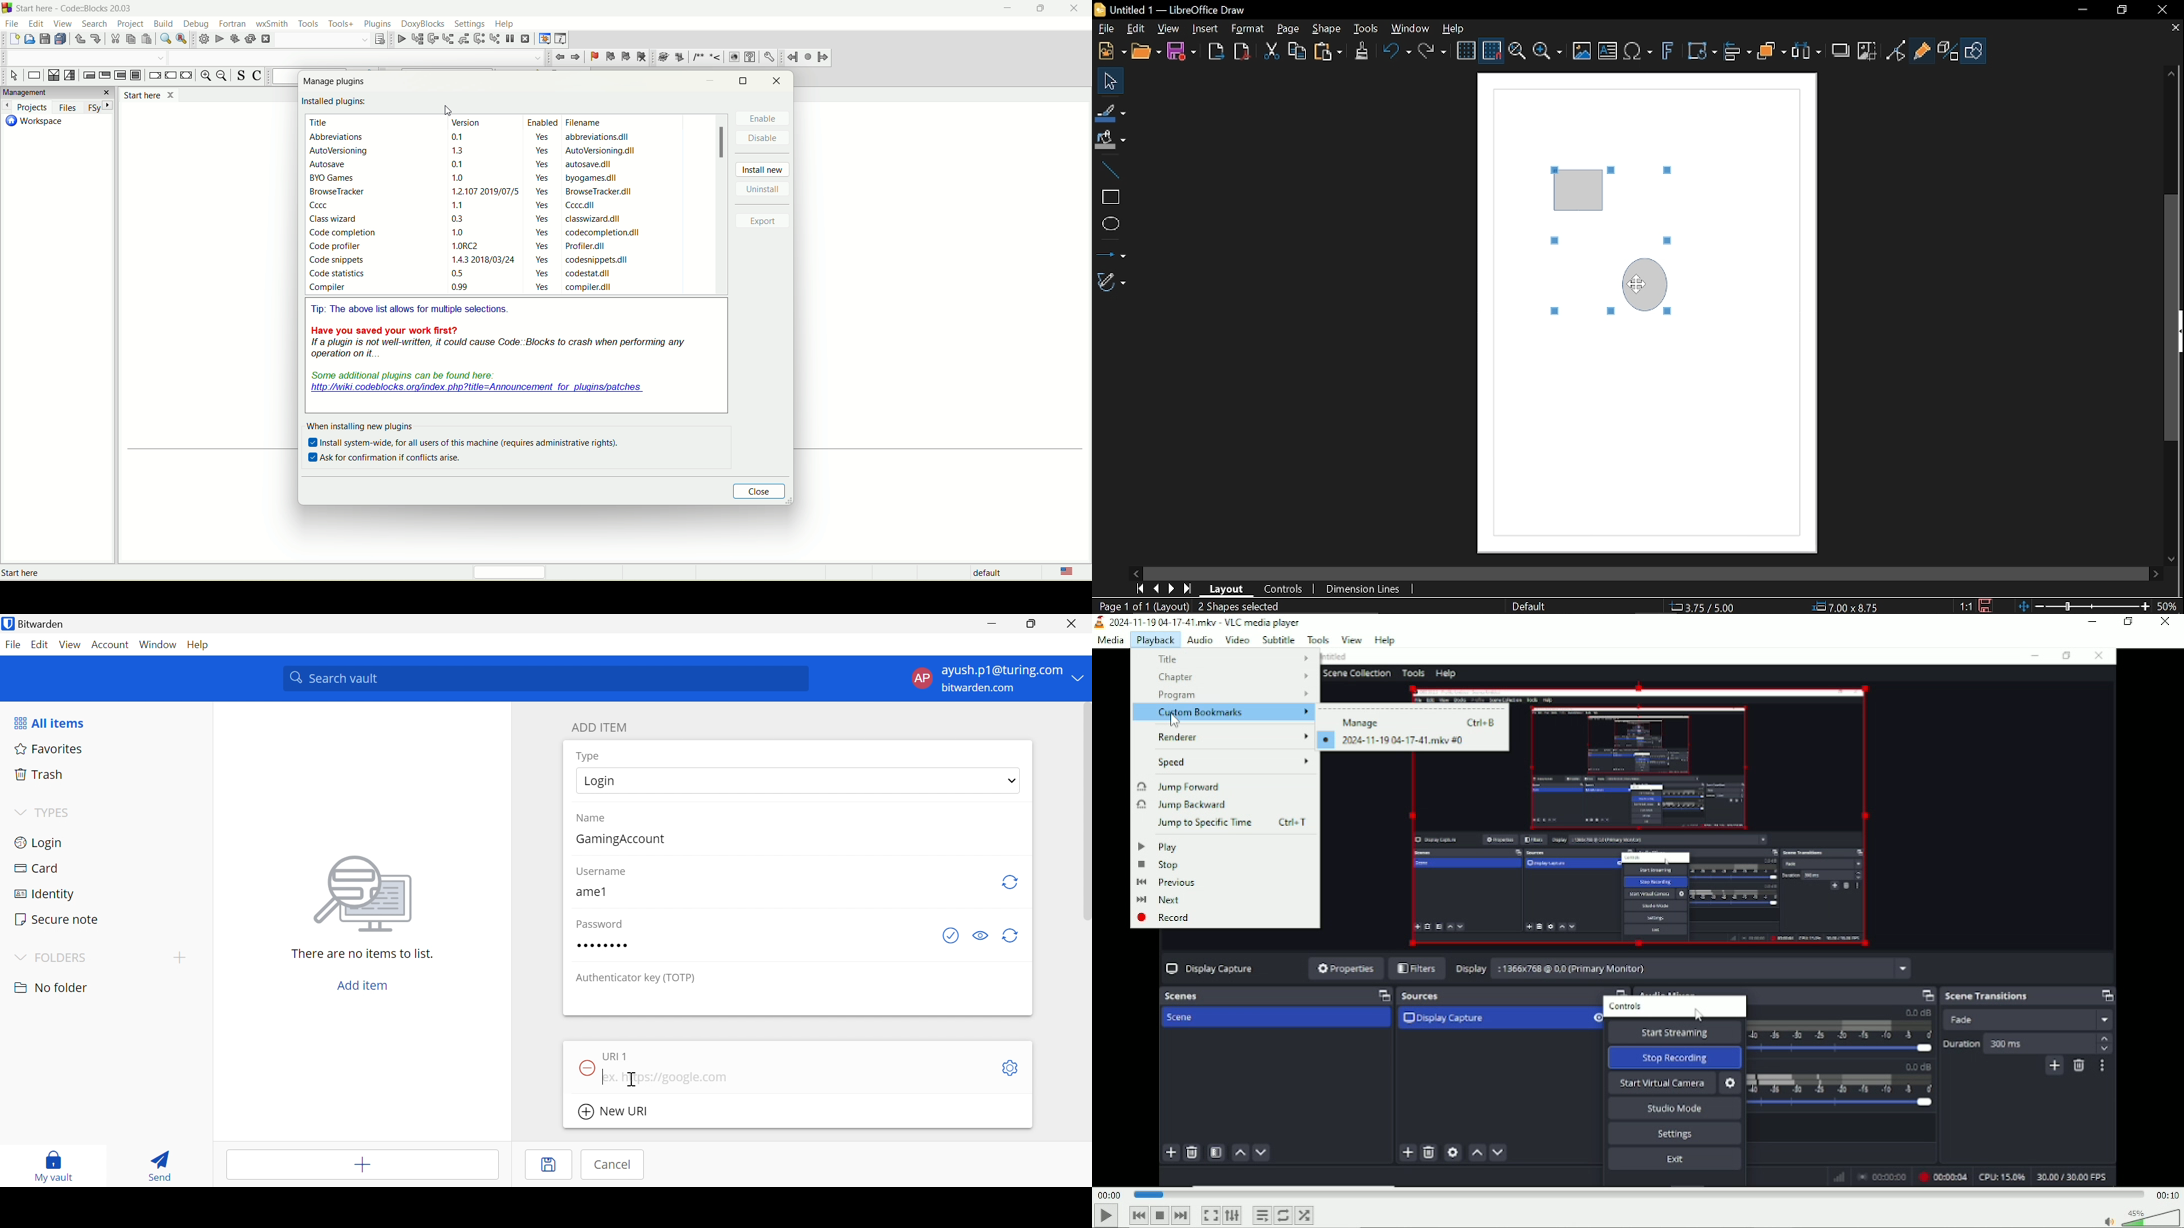 This screenshot has height=1232, width=2184. Describe the element at coordinates (321, 122) in the screenshot. I see `title` at that location.